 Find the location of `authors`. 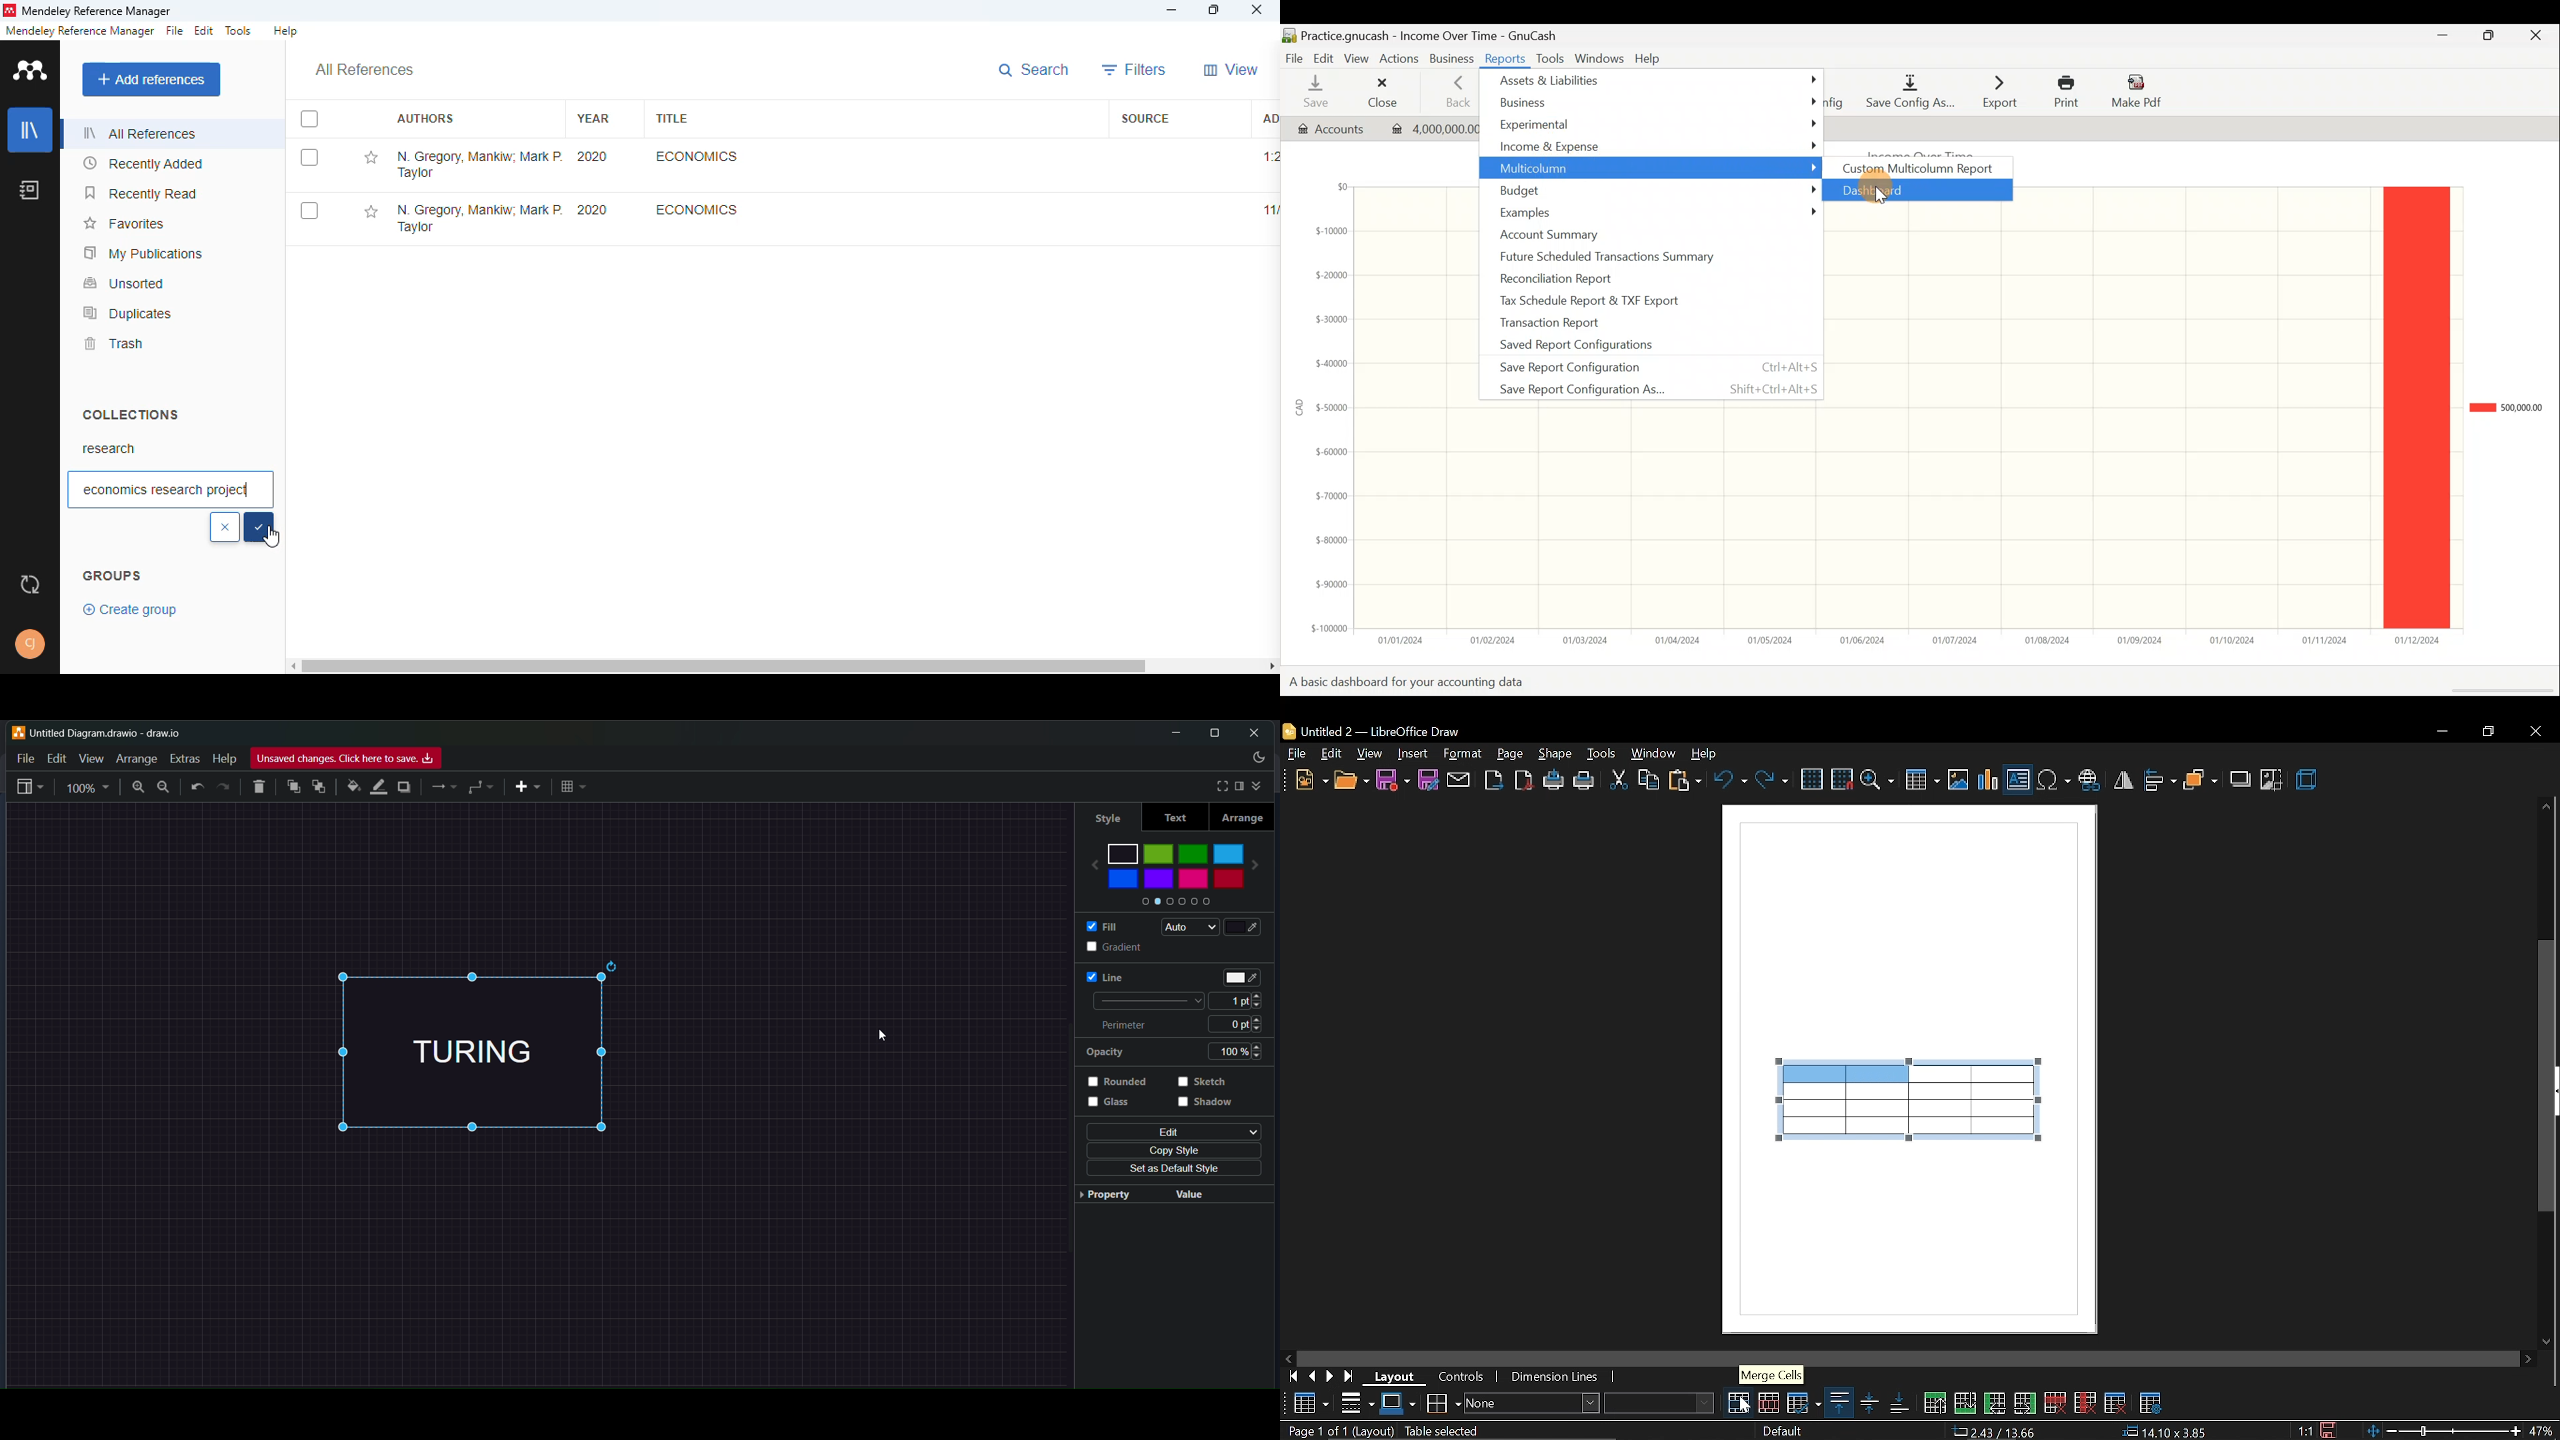

authors is located at coordinates (424, 119).